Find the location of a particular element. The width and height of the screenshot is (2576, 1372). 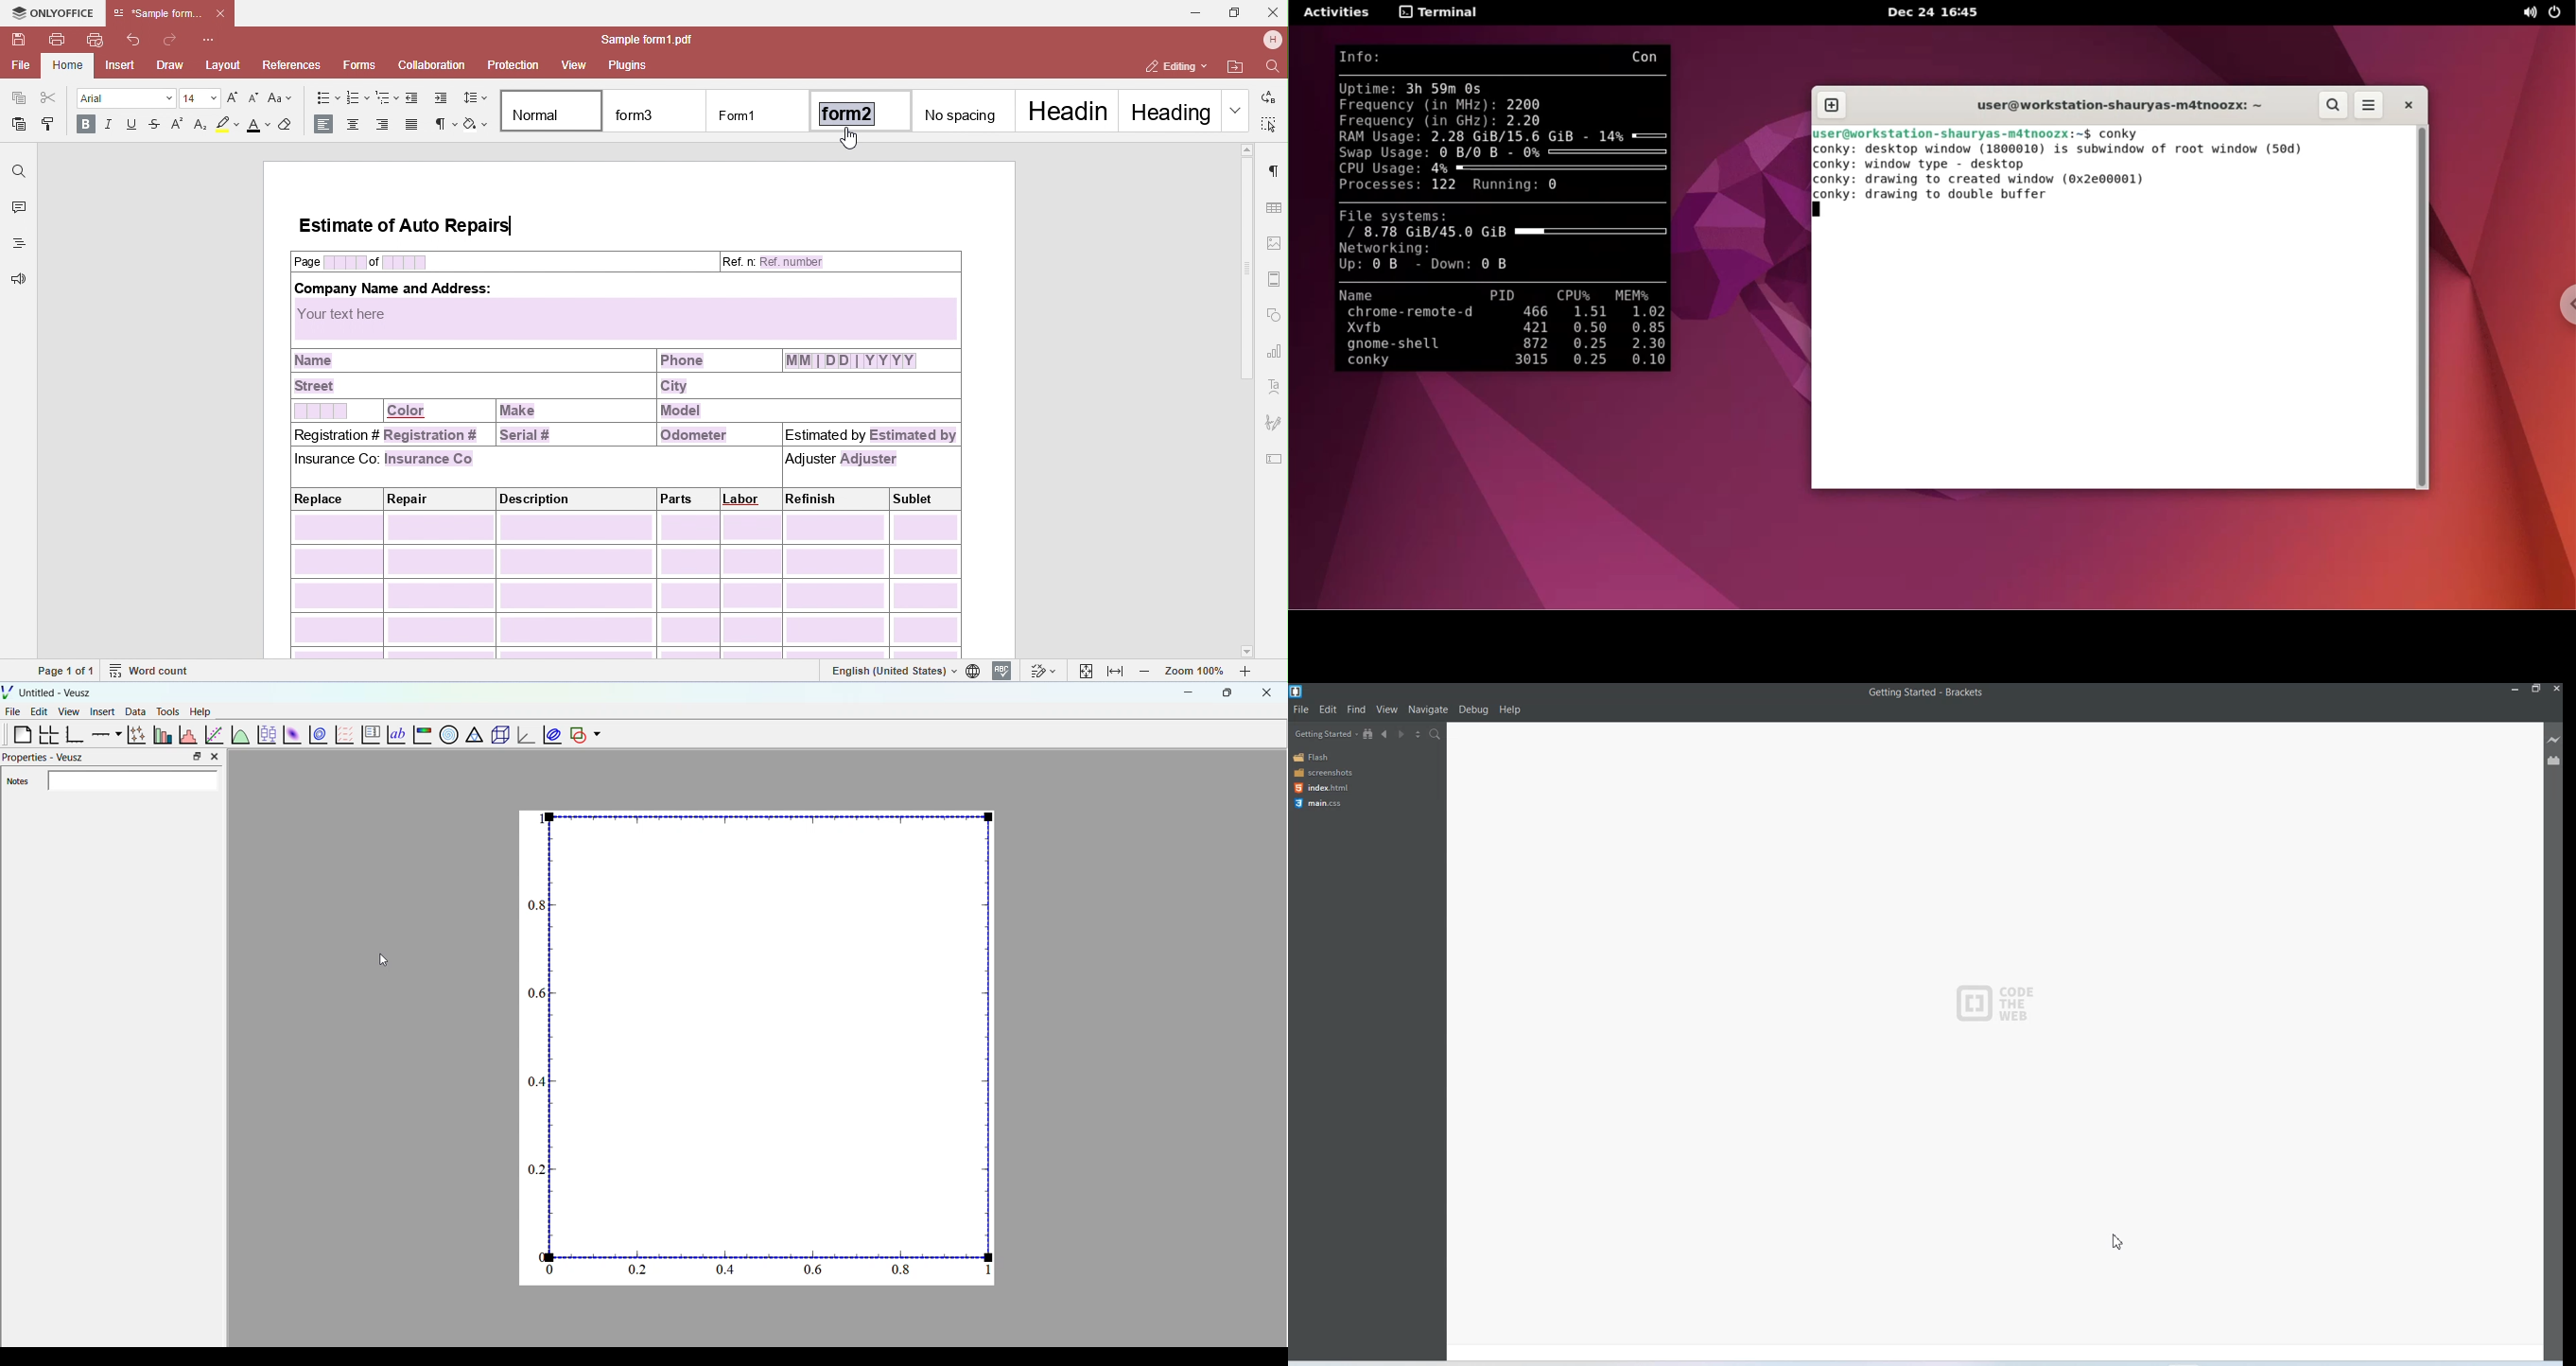

plot 2d dataset as an image is located at coordinates (290, 735).